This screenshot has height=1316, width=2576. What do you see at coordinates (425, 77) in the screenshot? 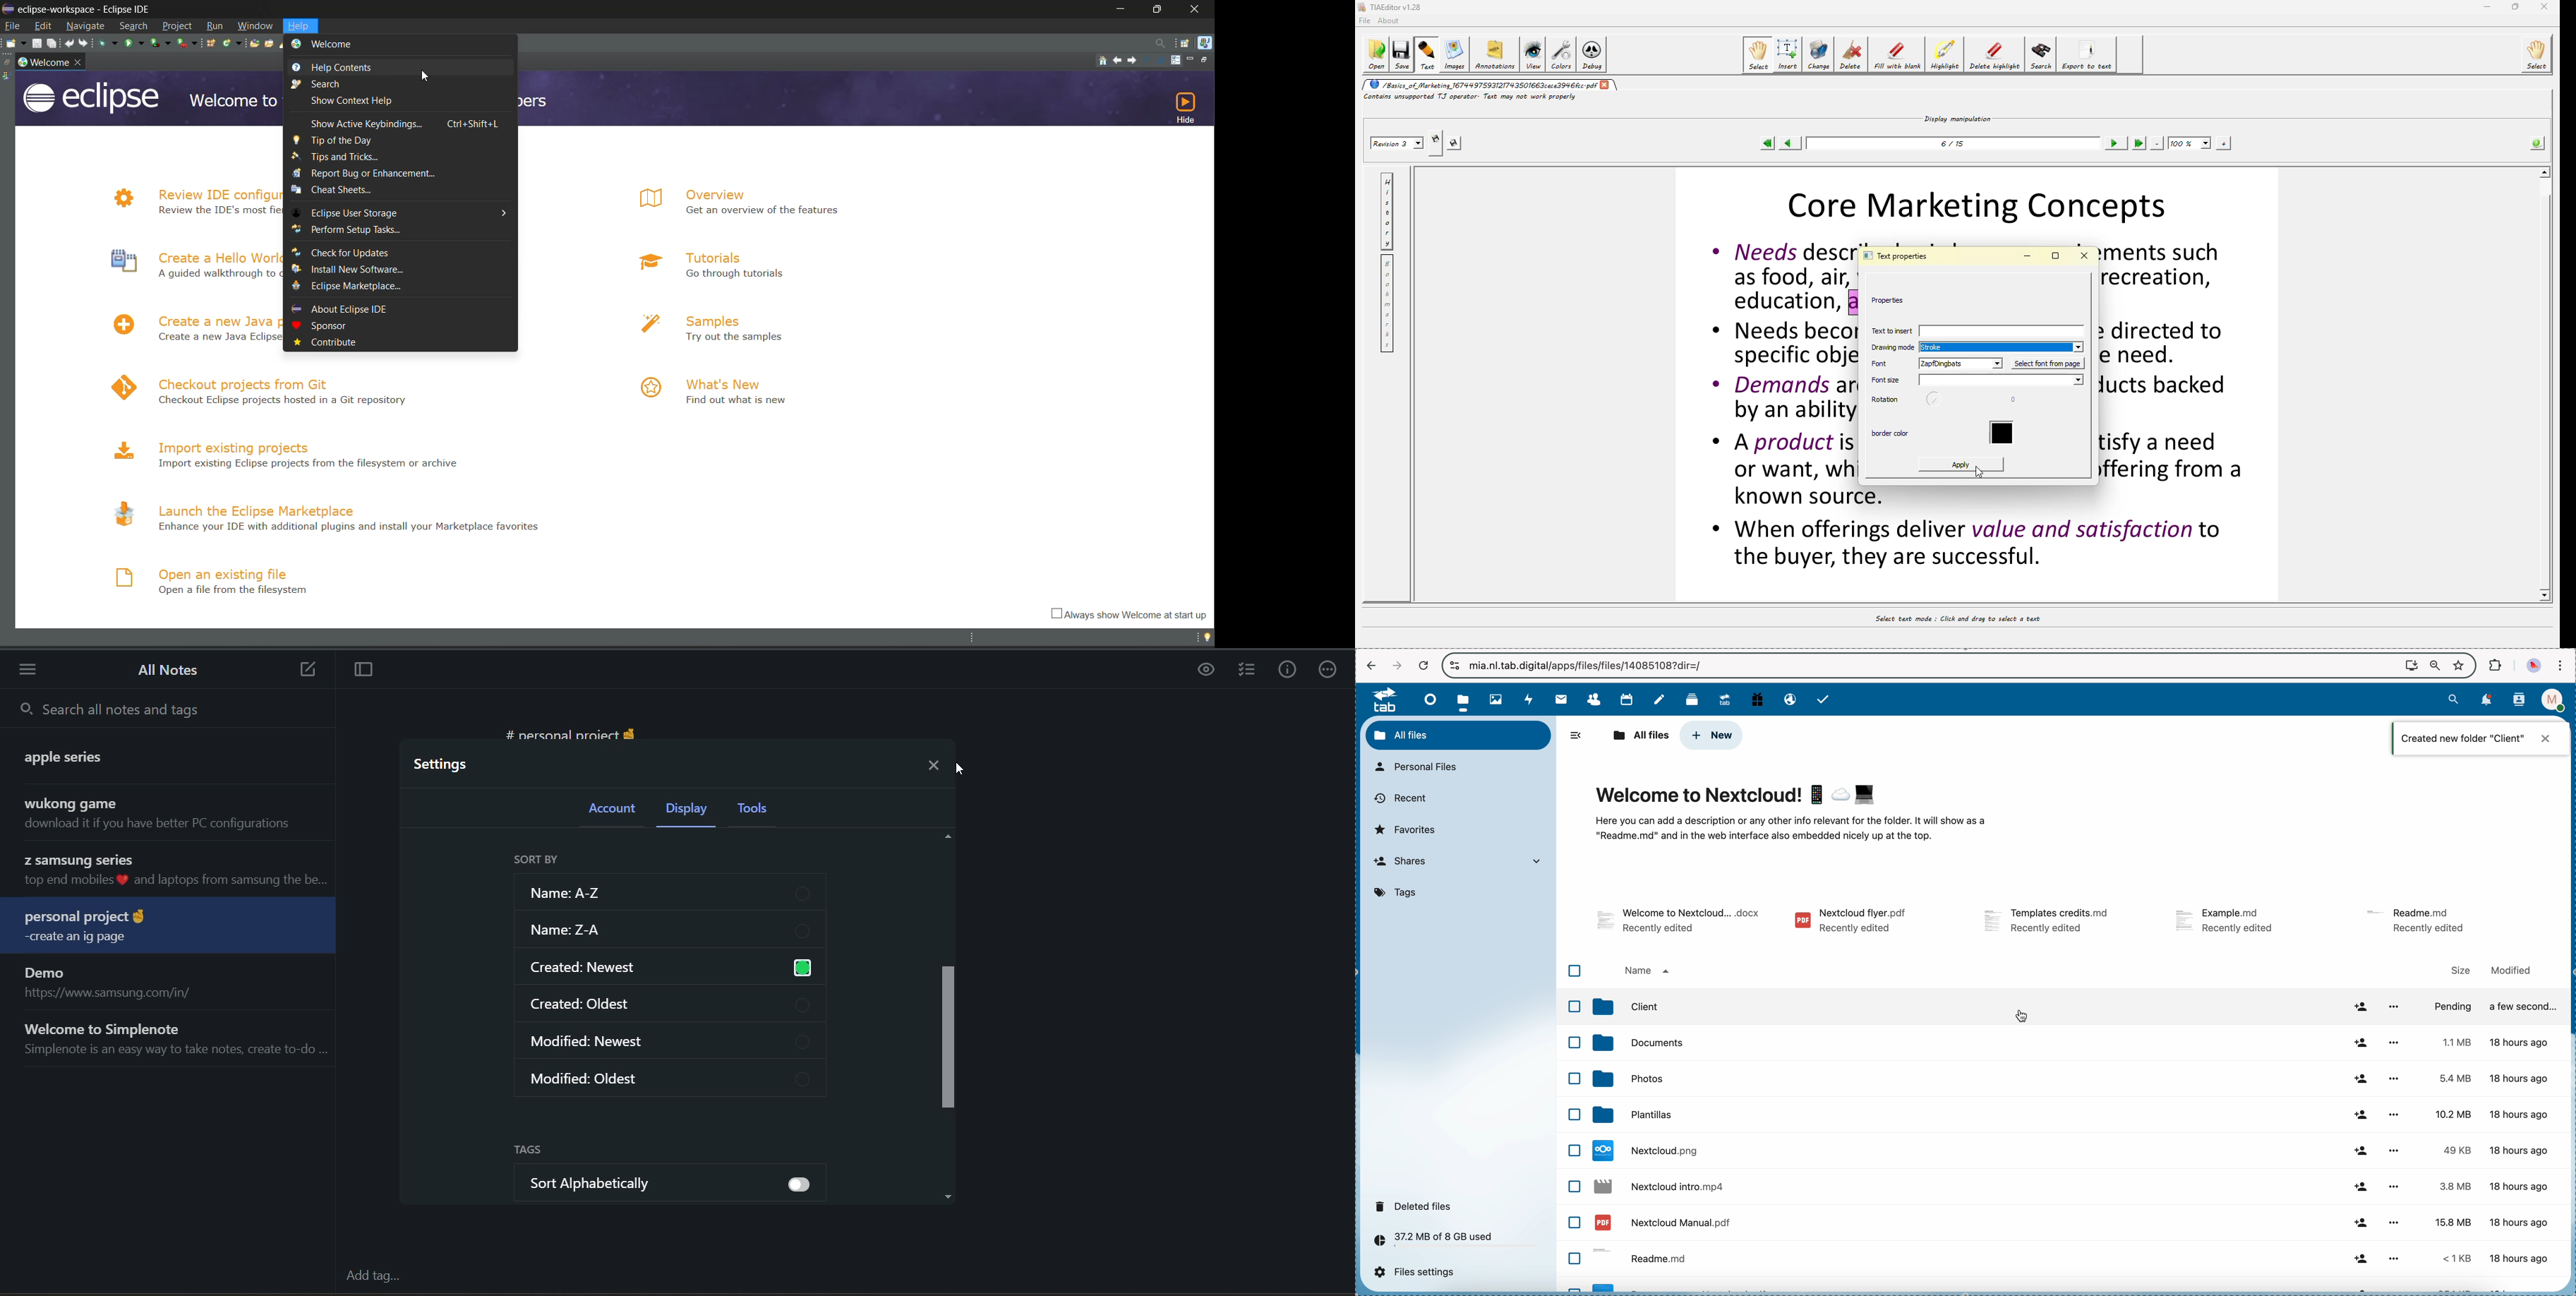
I see `cursor` at bounding box center [425, 77].